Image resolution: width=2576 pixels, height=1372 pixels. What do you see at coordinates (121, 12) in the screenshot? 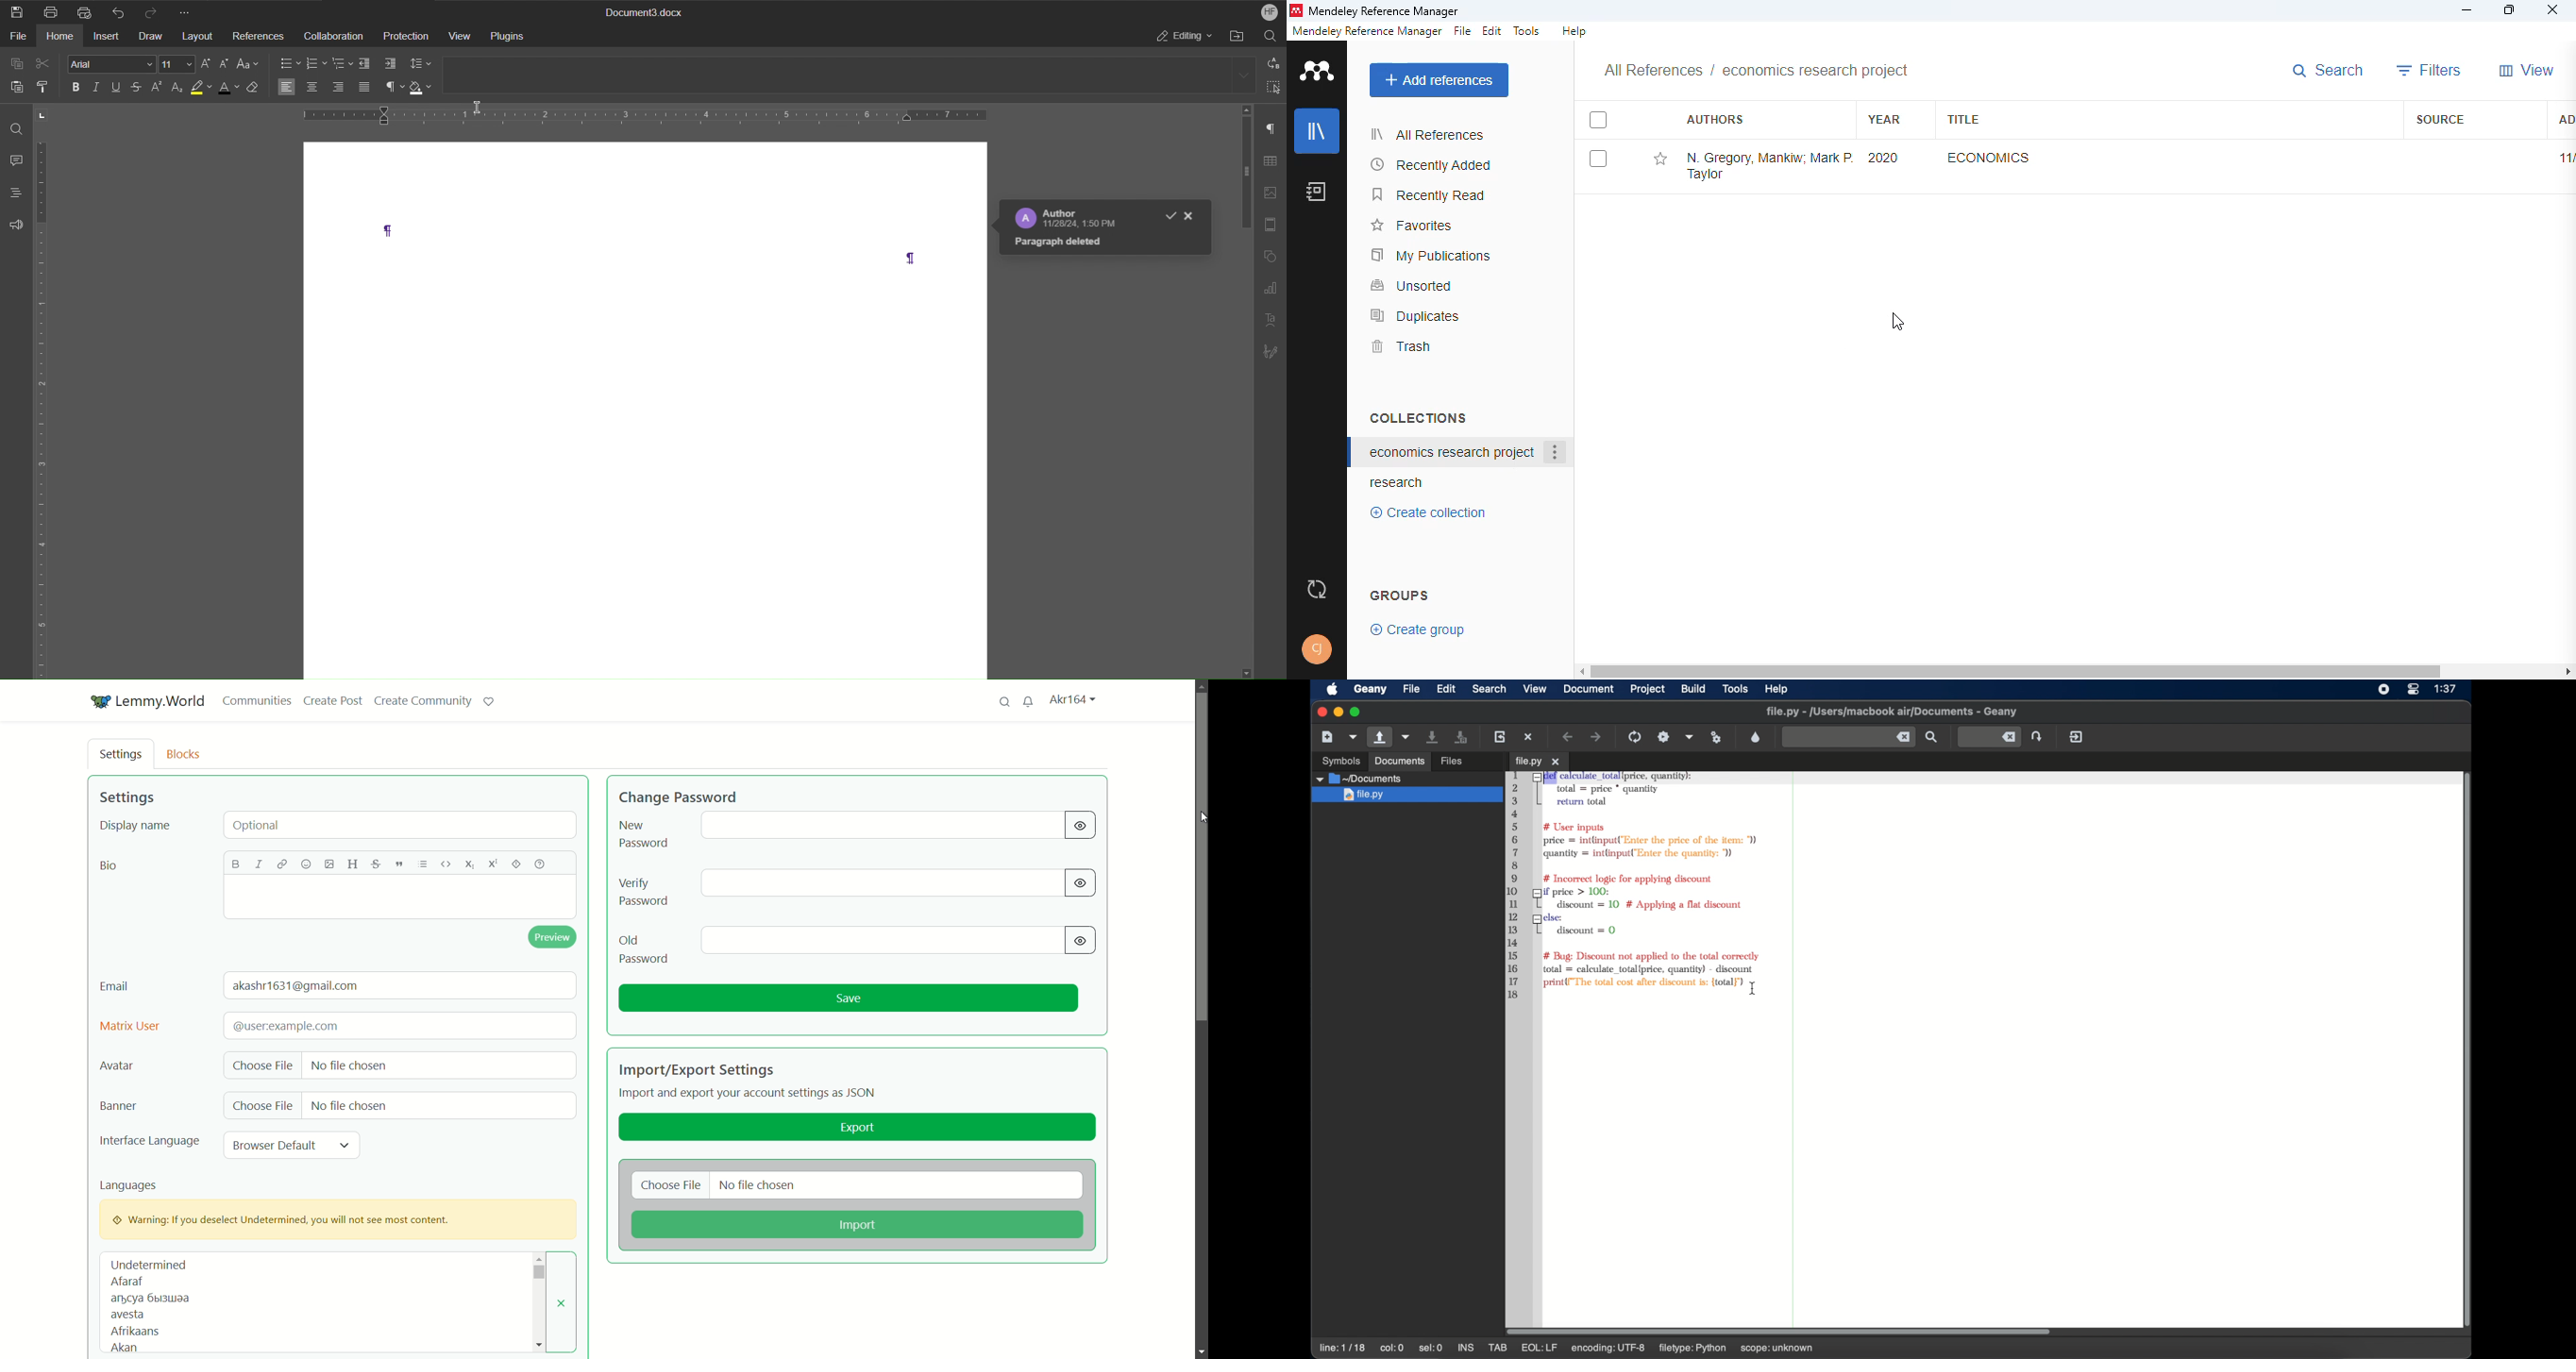
I see `Undo` at bounding box center [121, 12].